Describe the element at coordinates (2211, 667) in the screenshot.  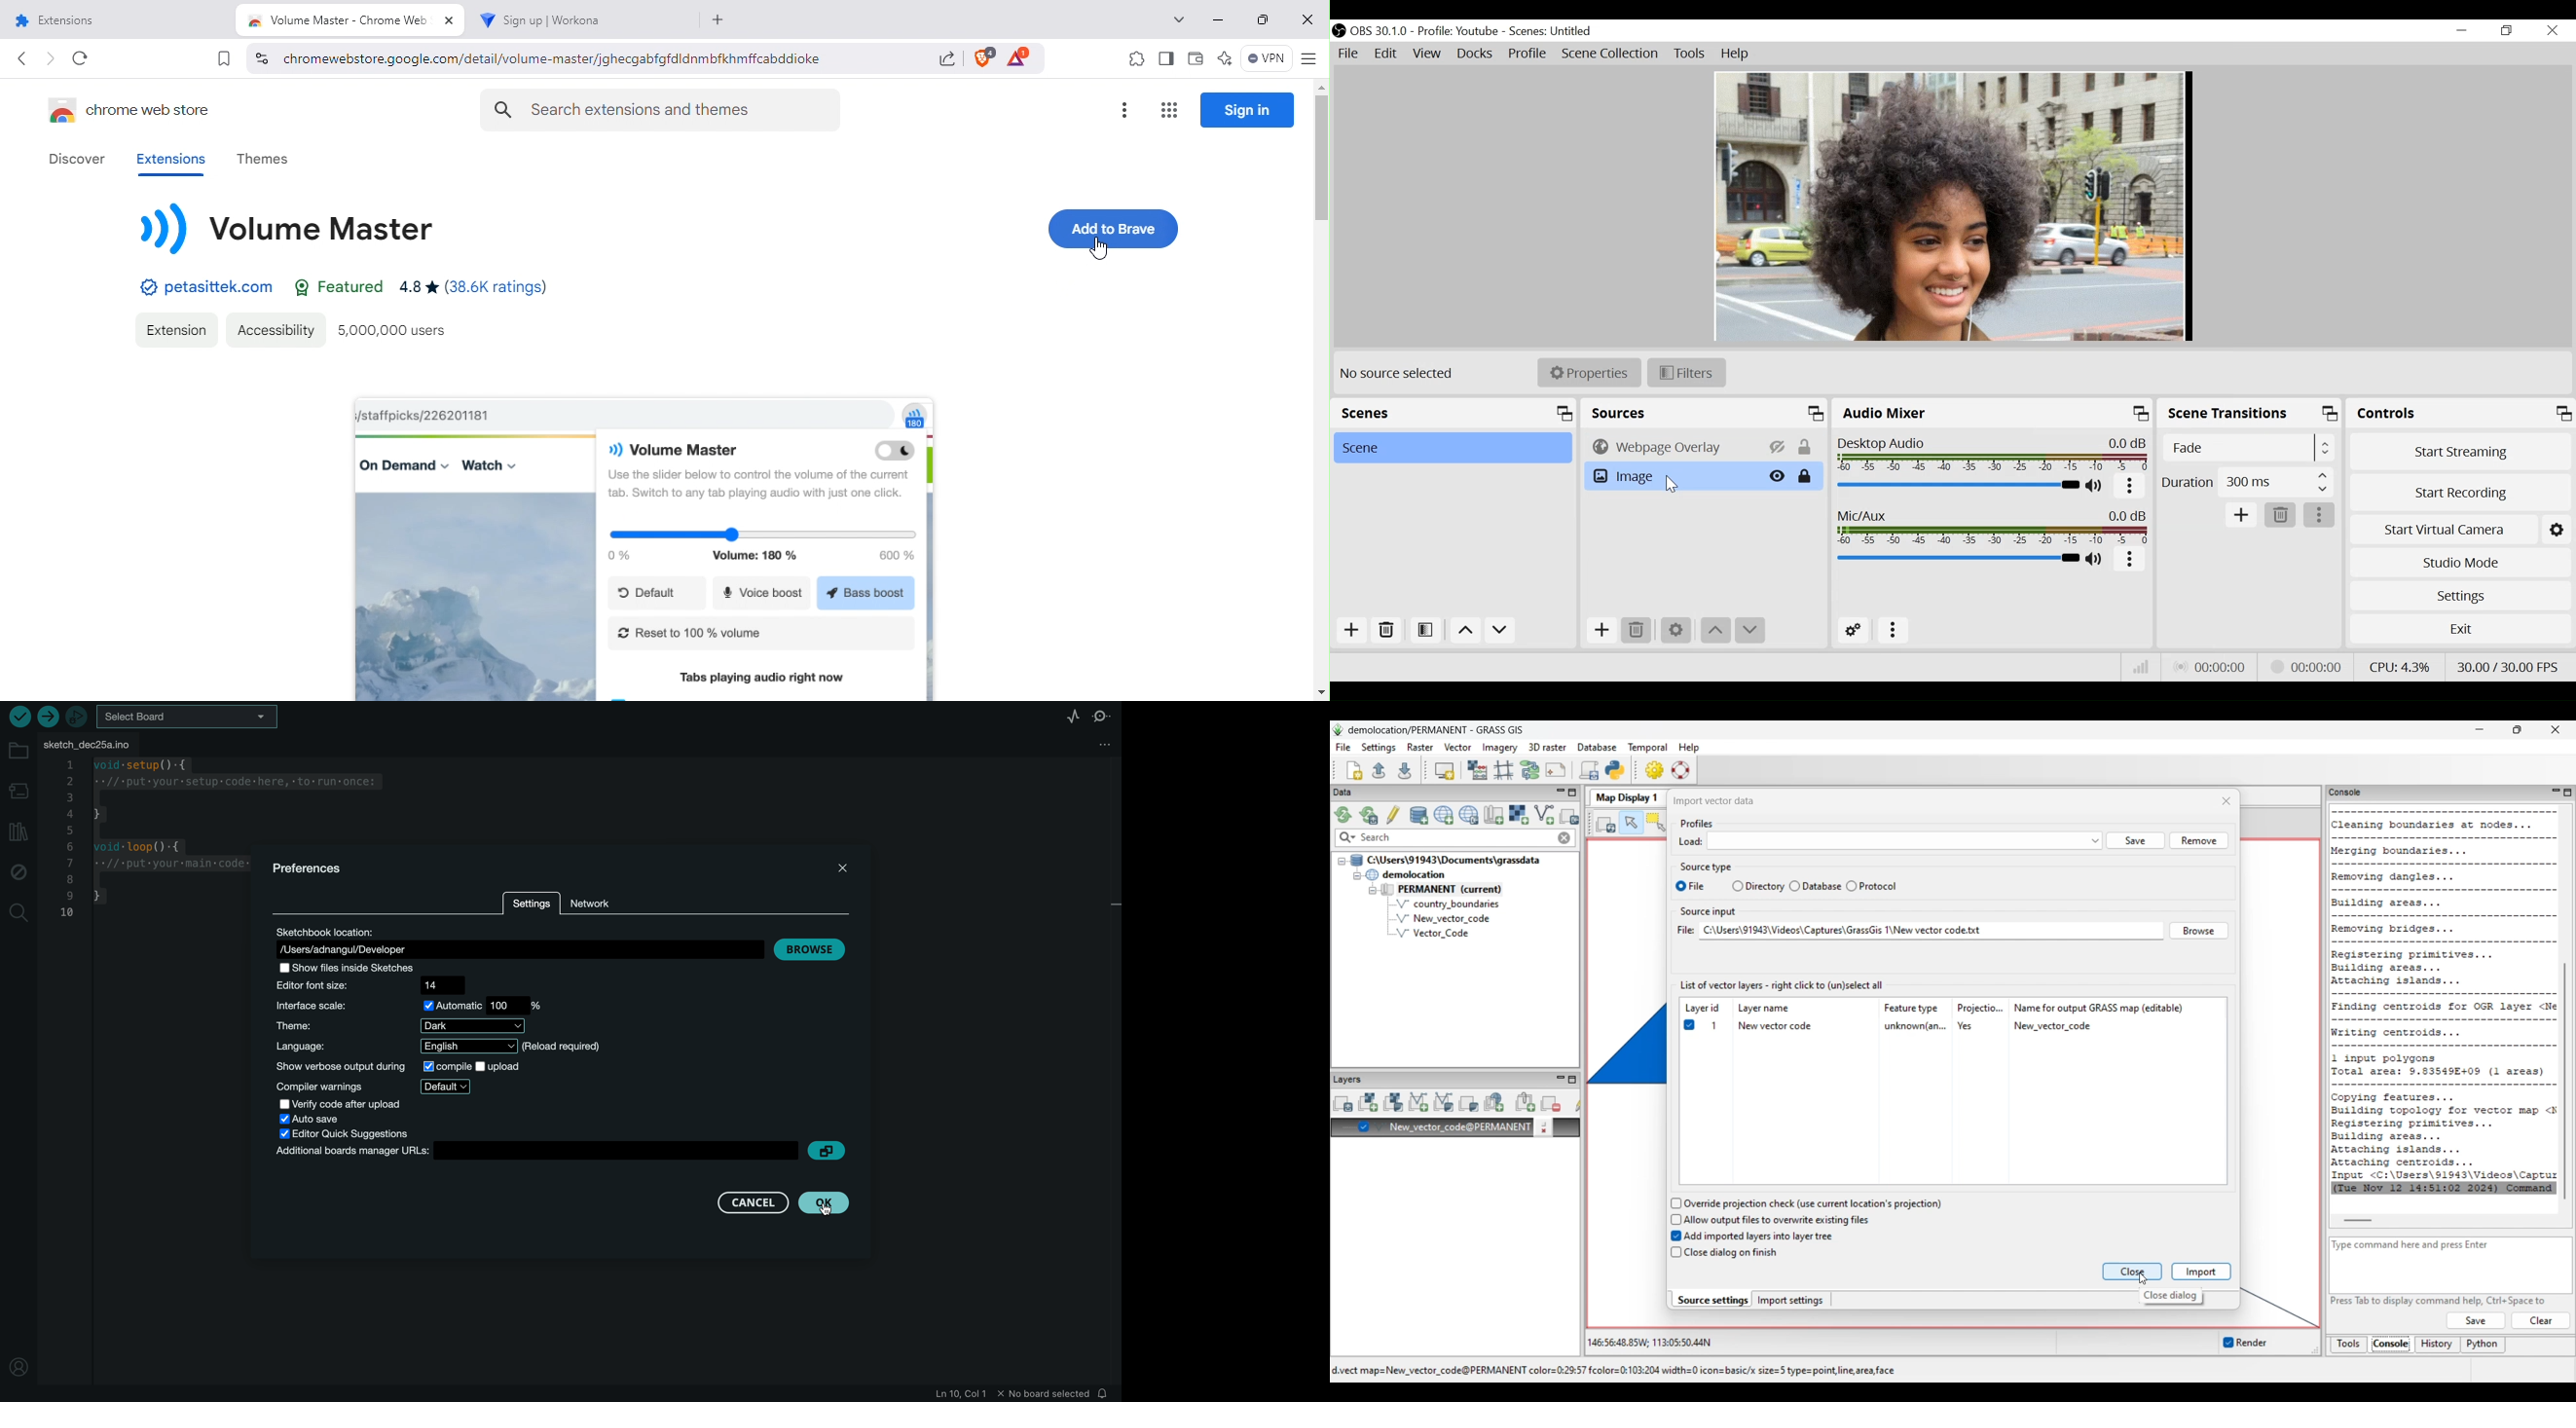
I see `Live Status` at that location.